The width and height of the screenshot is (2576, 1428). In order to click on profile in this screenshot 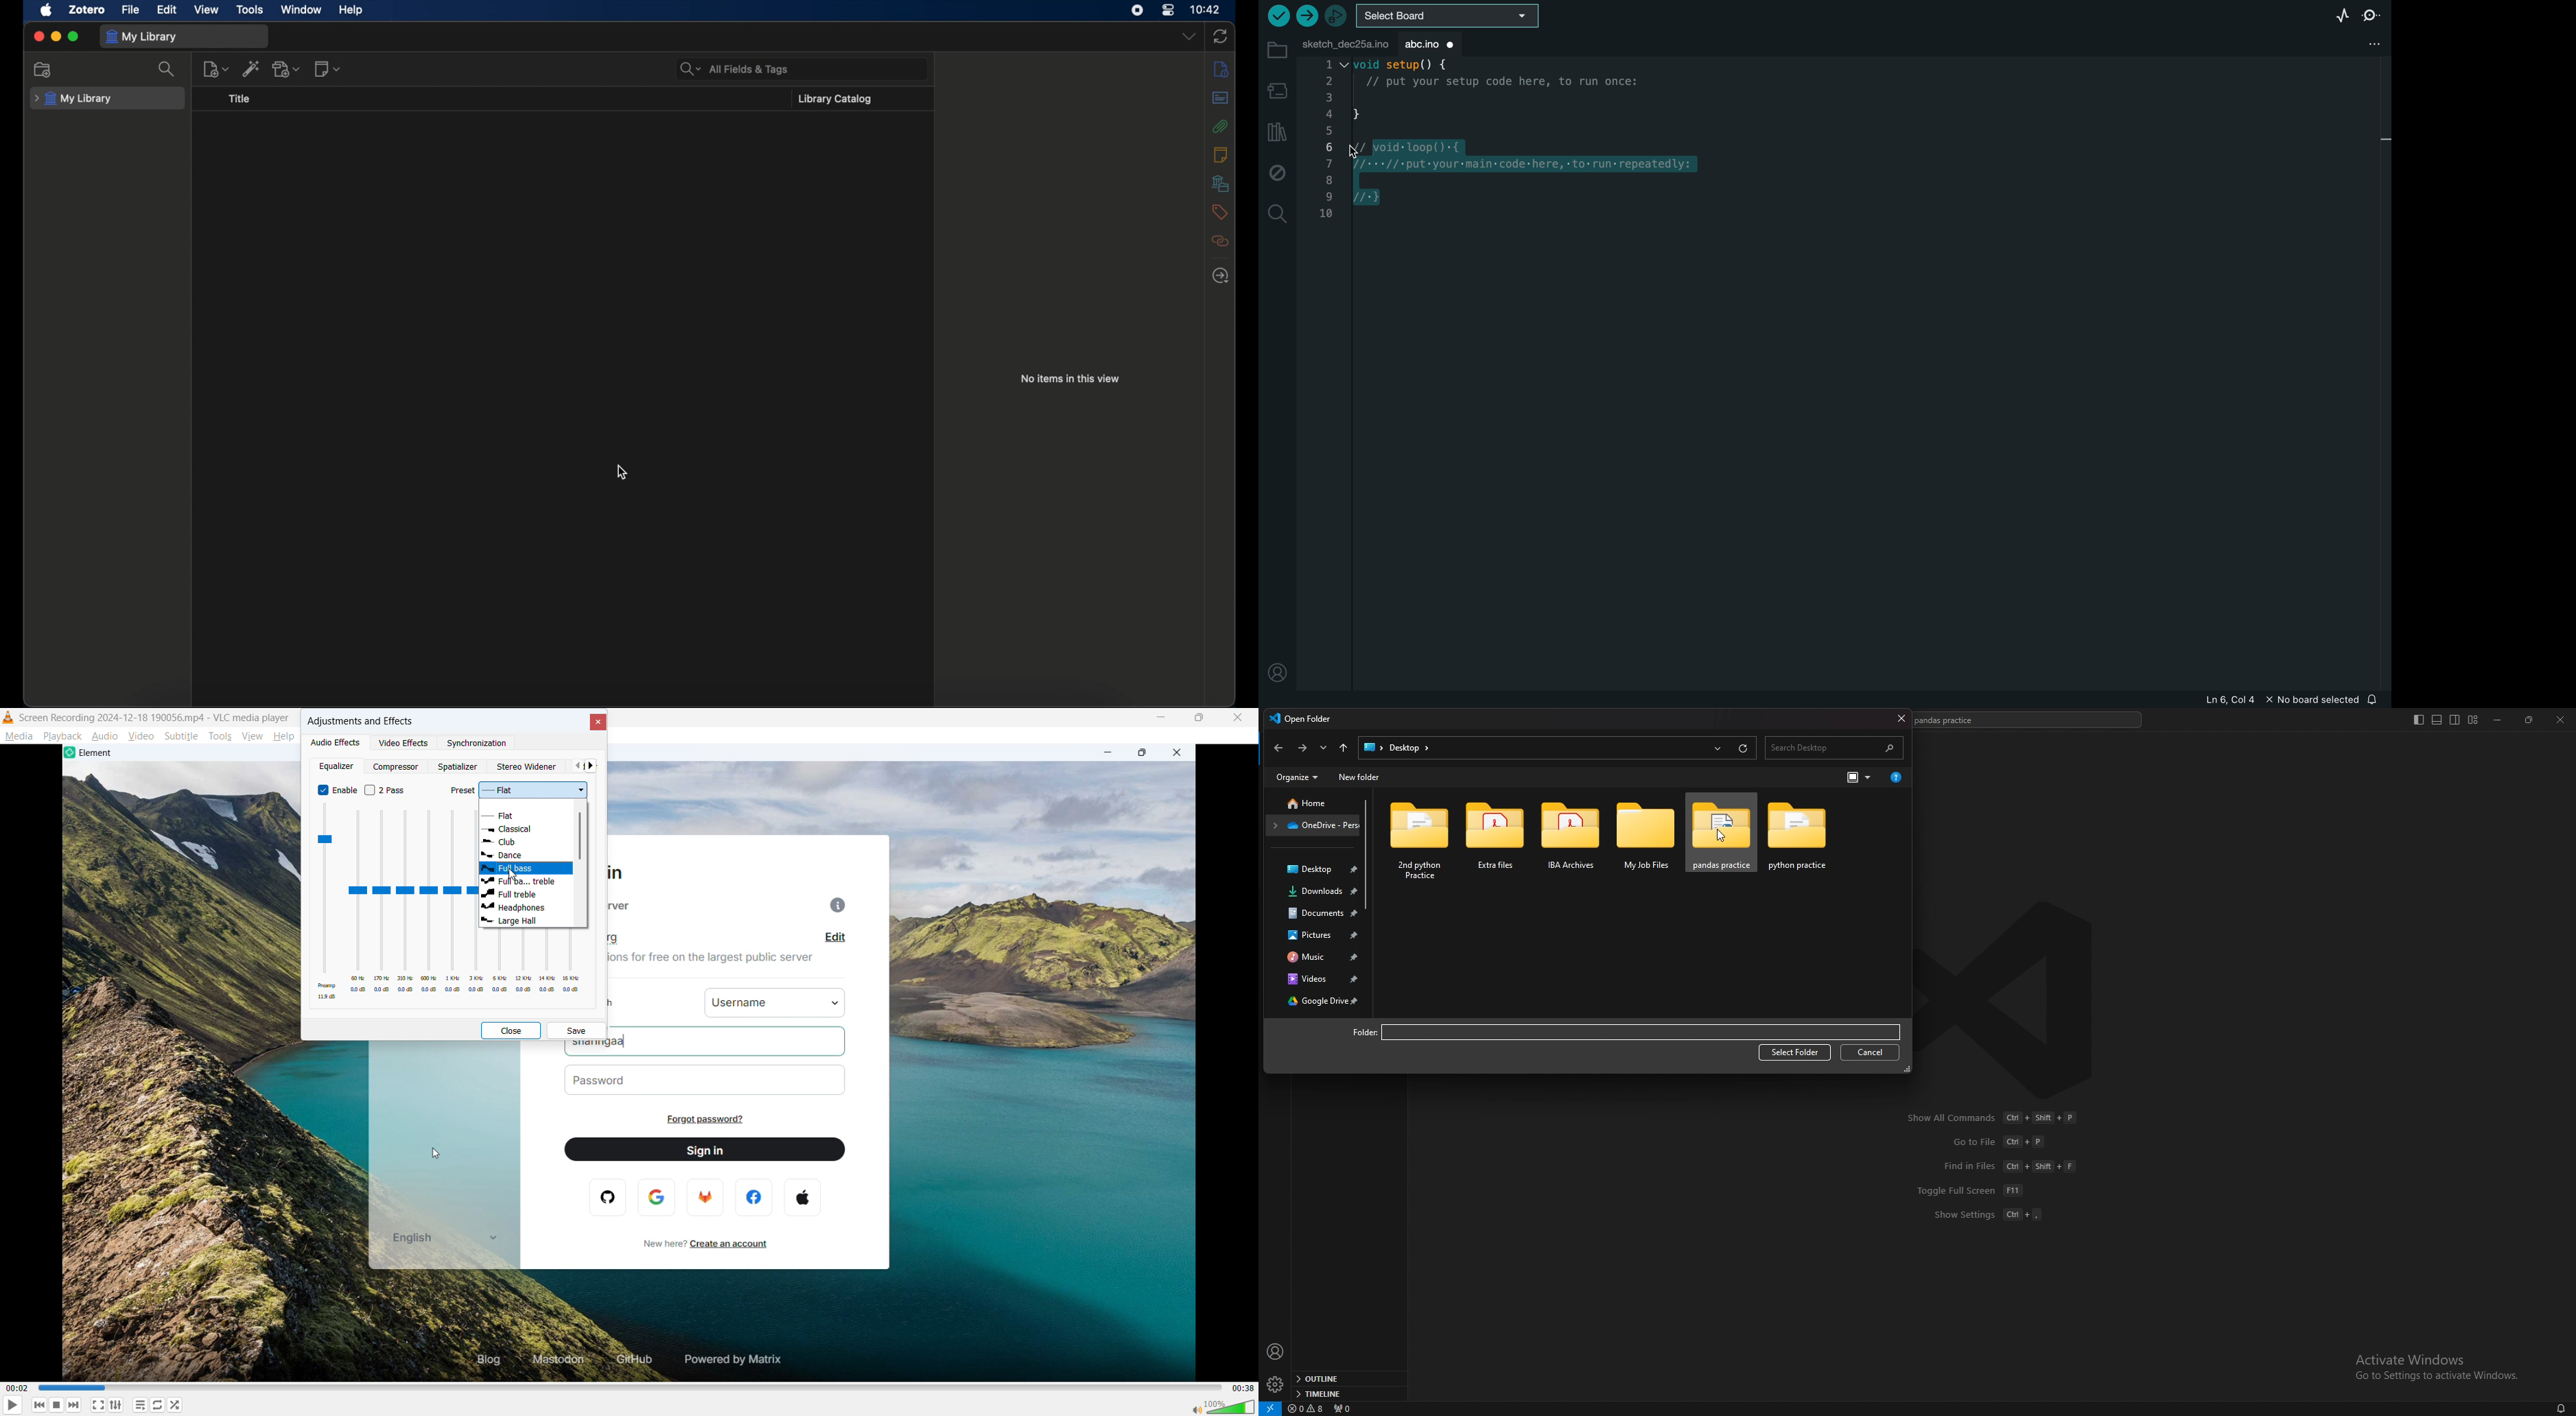, I will do `click(1276, 1352)`.